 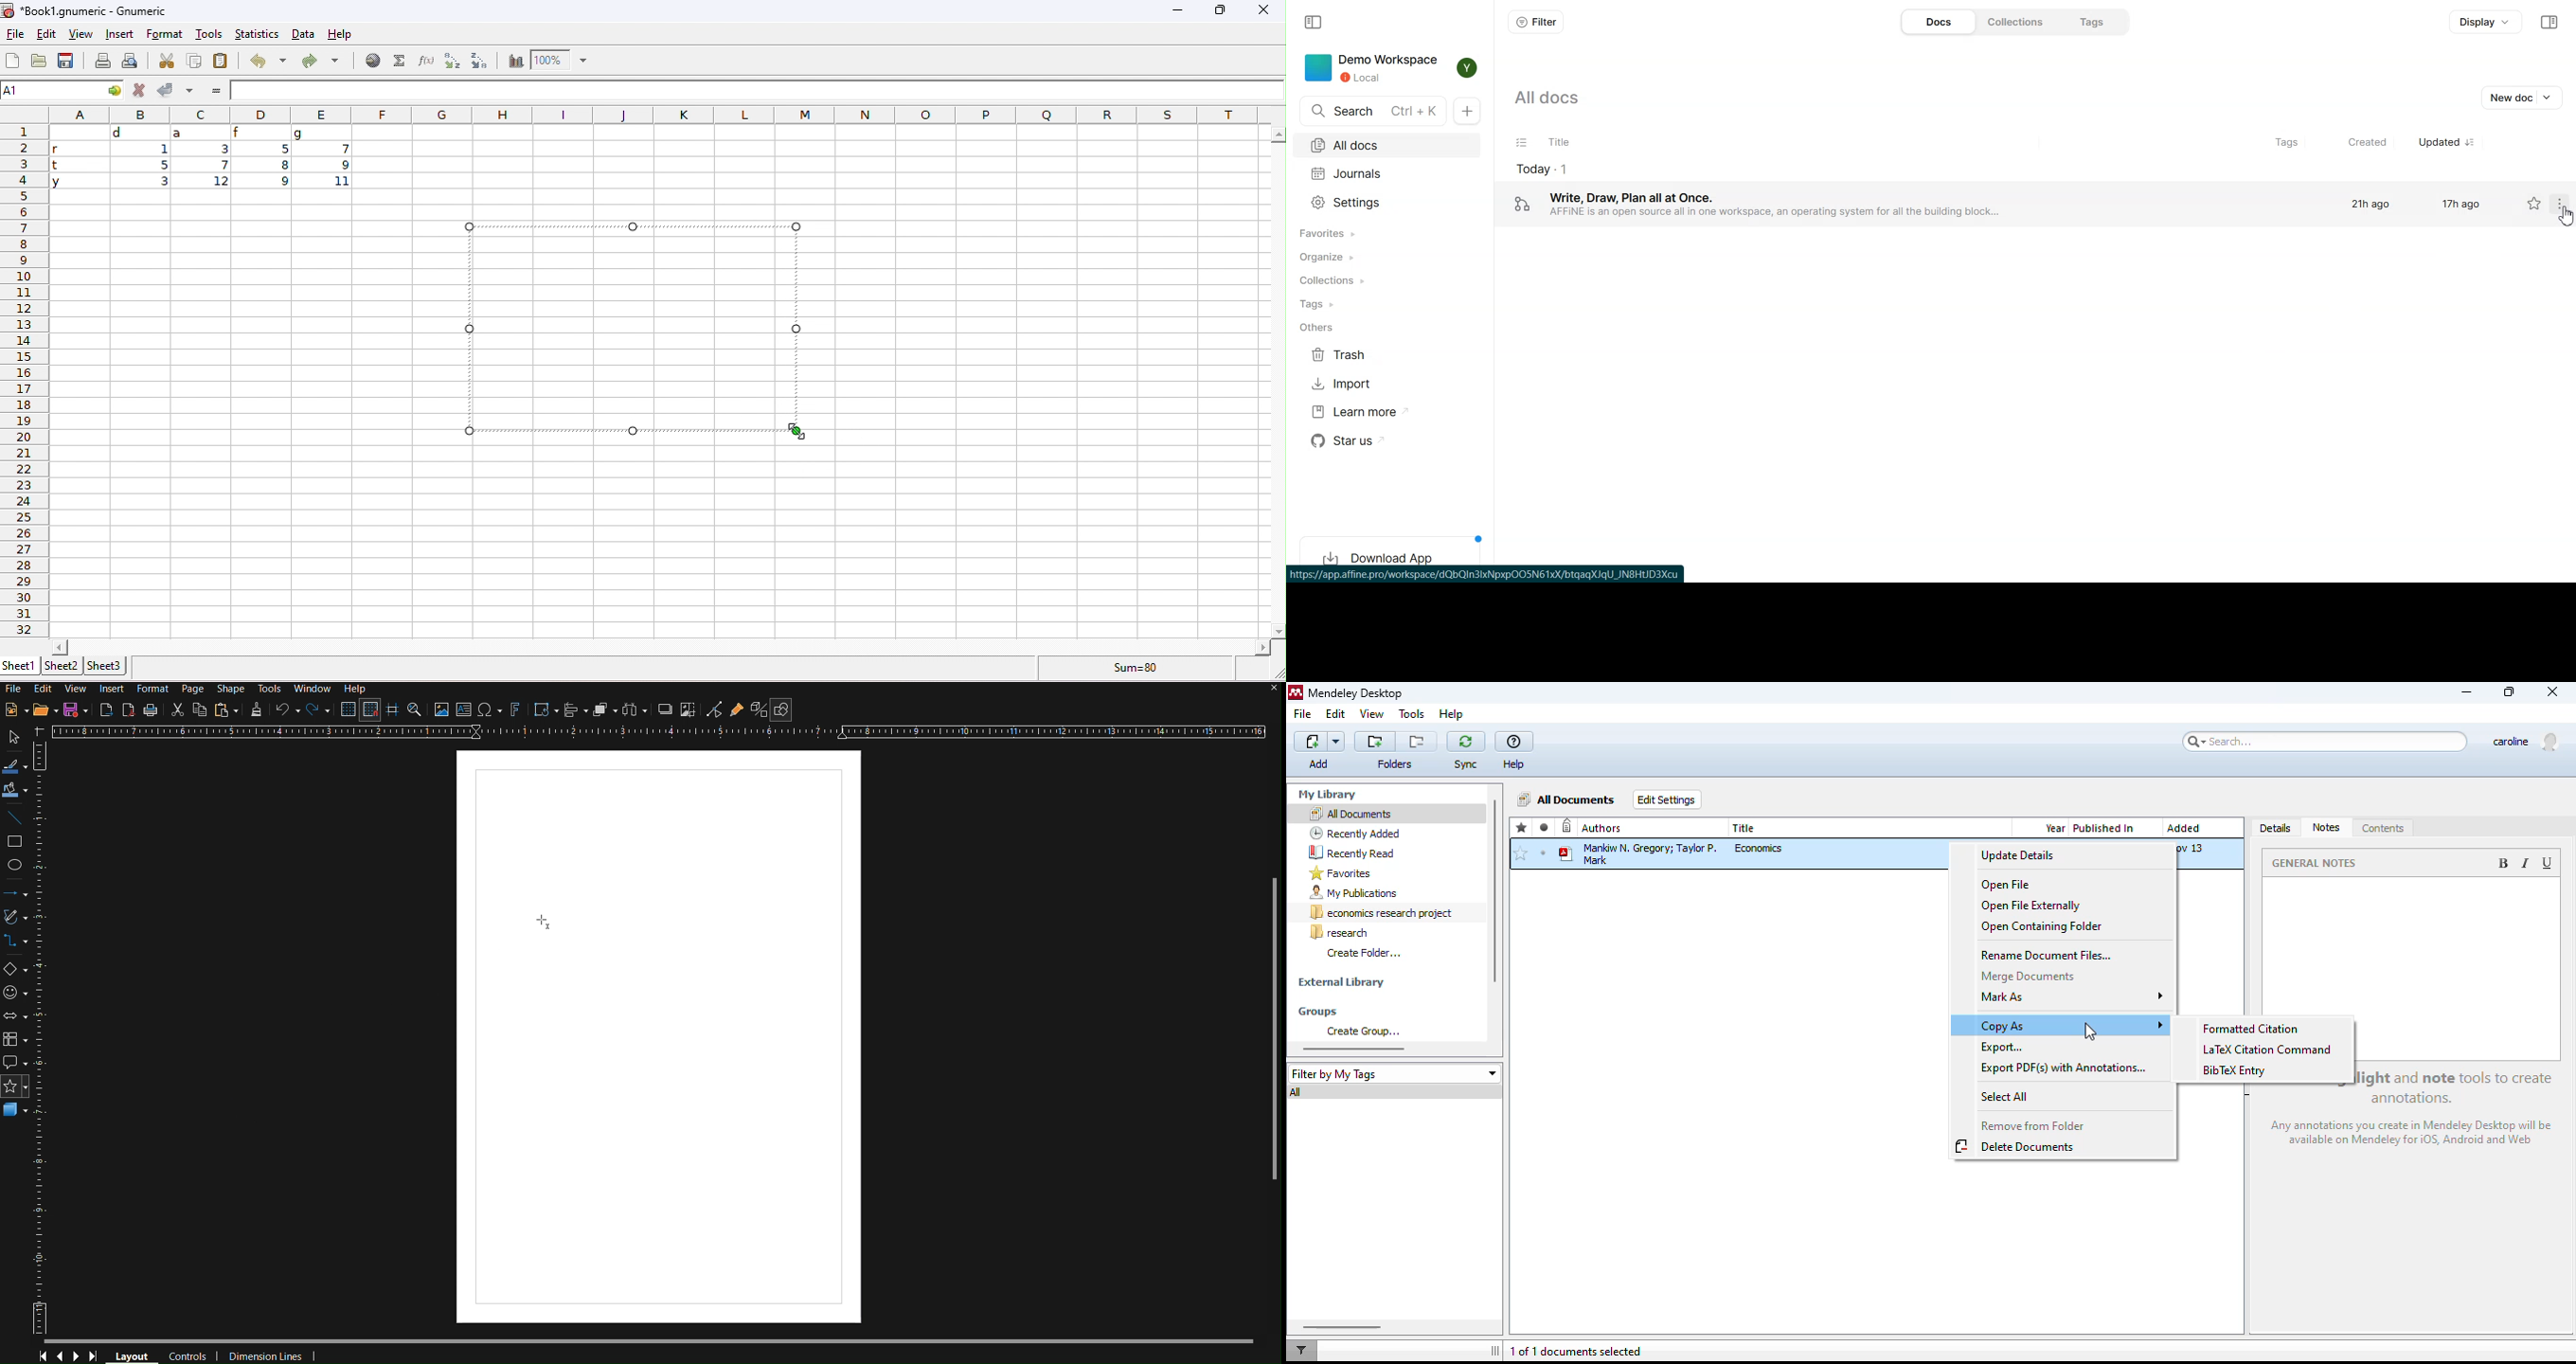 What do you see at coordinates (263, 1354) in the screenshot?
I see `Dimension Lines` at bounding box center [263, 1354].